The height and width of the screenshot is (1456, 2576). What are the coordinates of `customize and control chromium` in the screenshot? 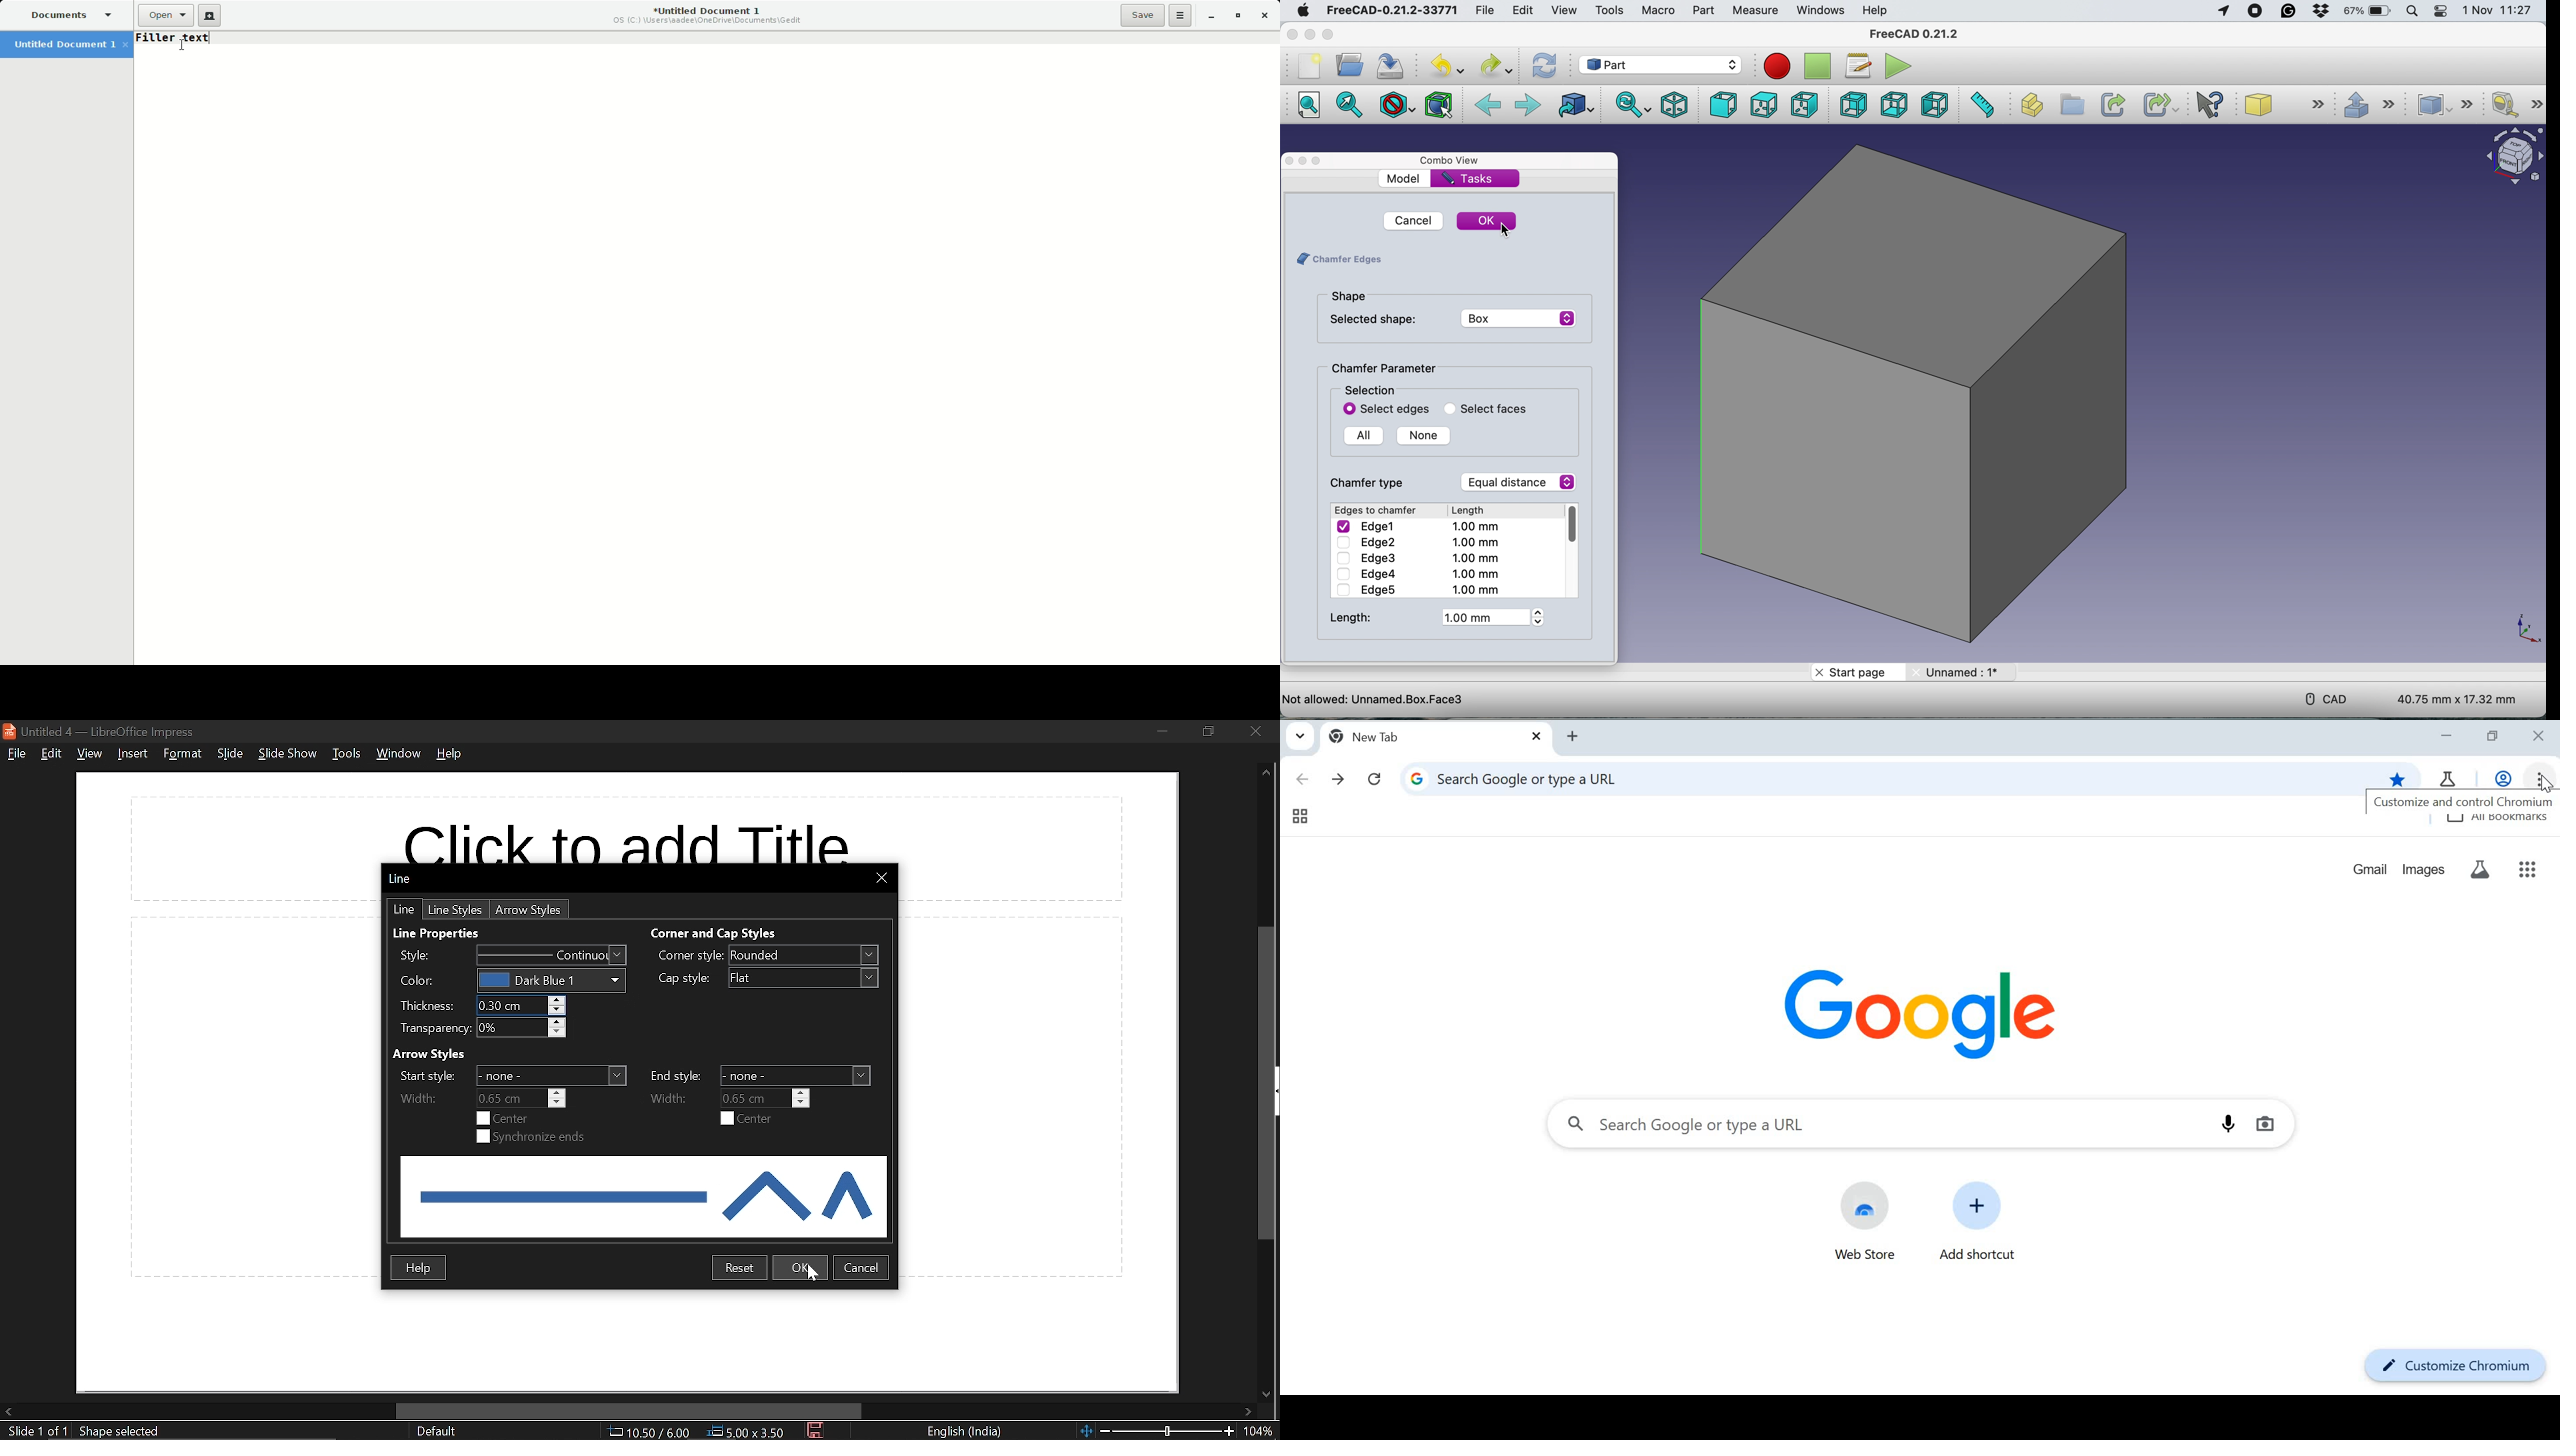 It's located at (2465, 803).